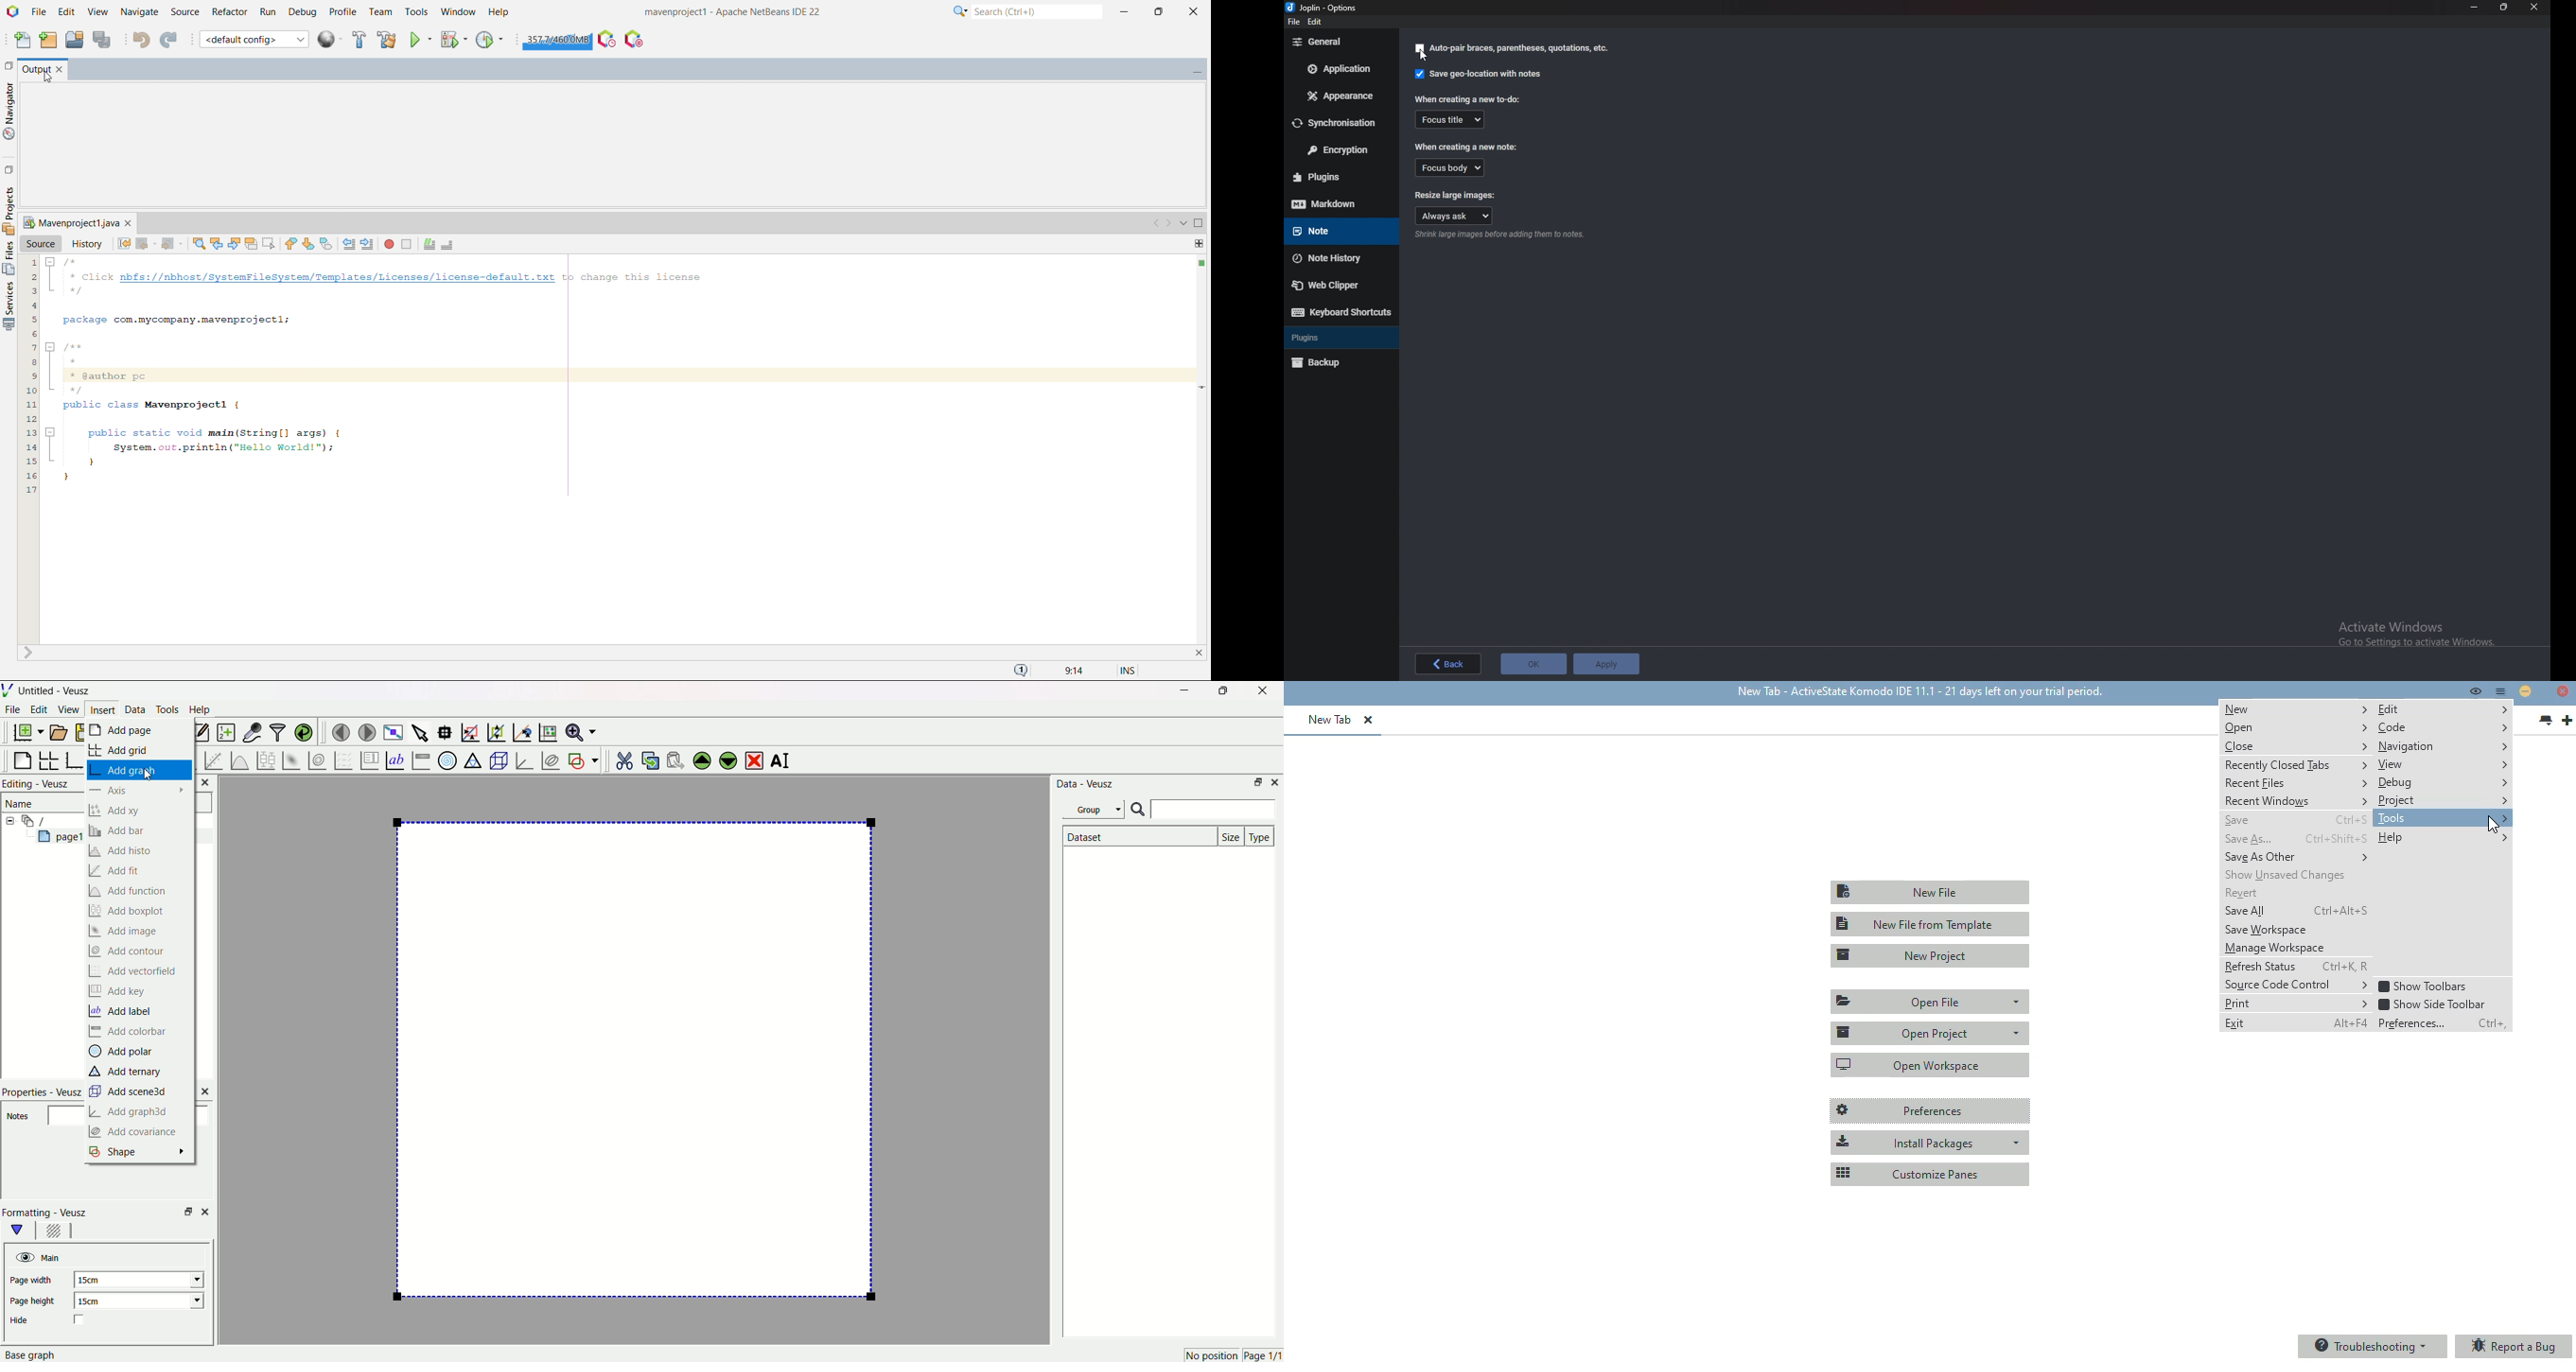 This screenshot has width=2576, height=1372. What do you see at coordinates (2267, 931) in the screenshot?
I see `save workspace` at bounding box center [2267, 931].